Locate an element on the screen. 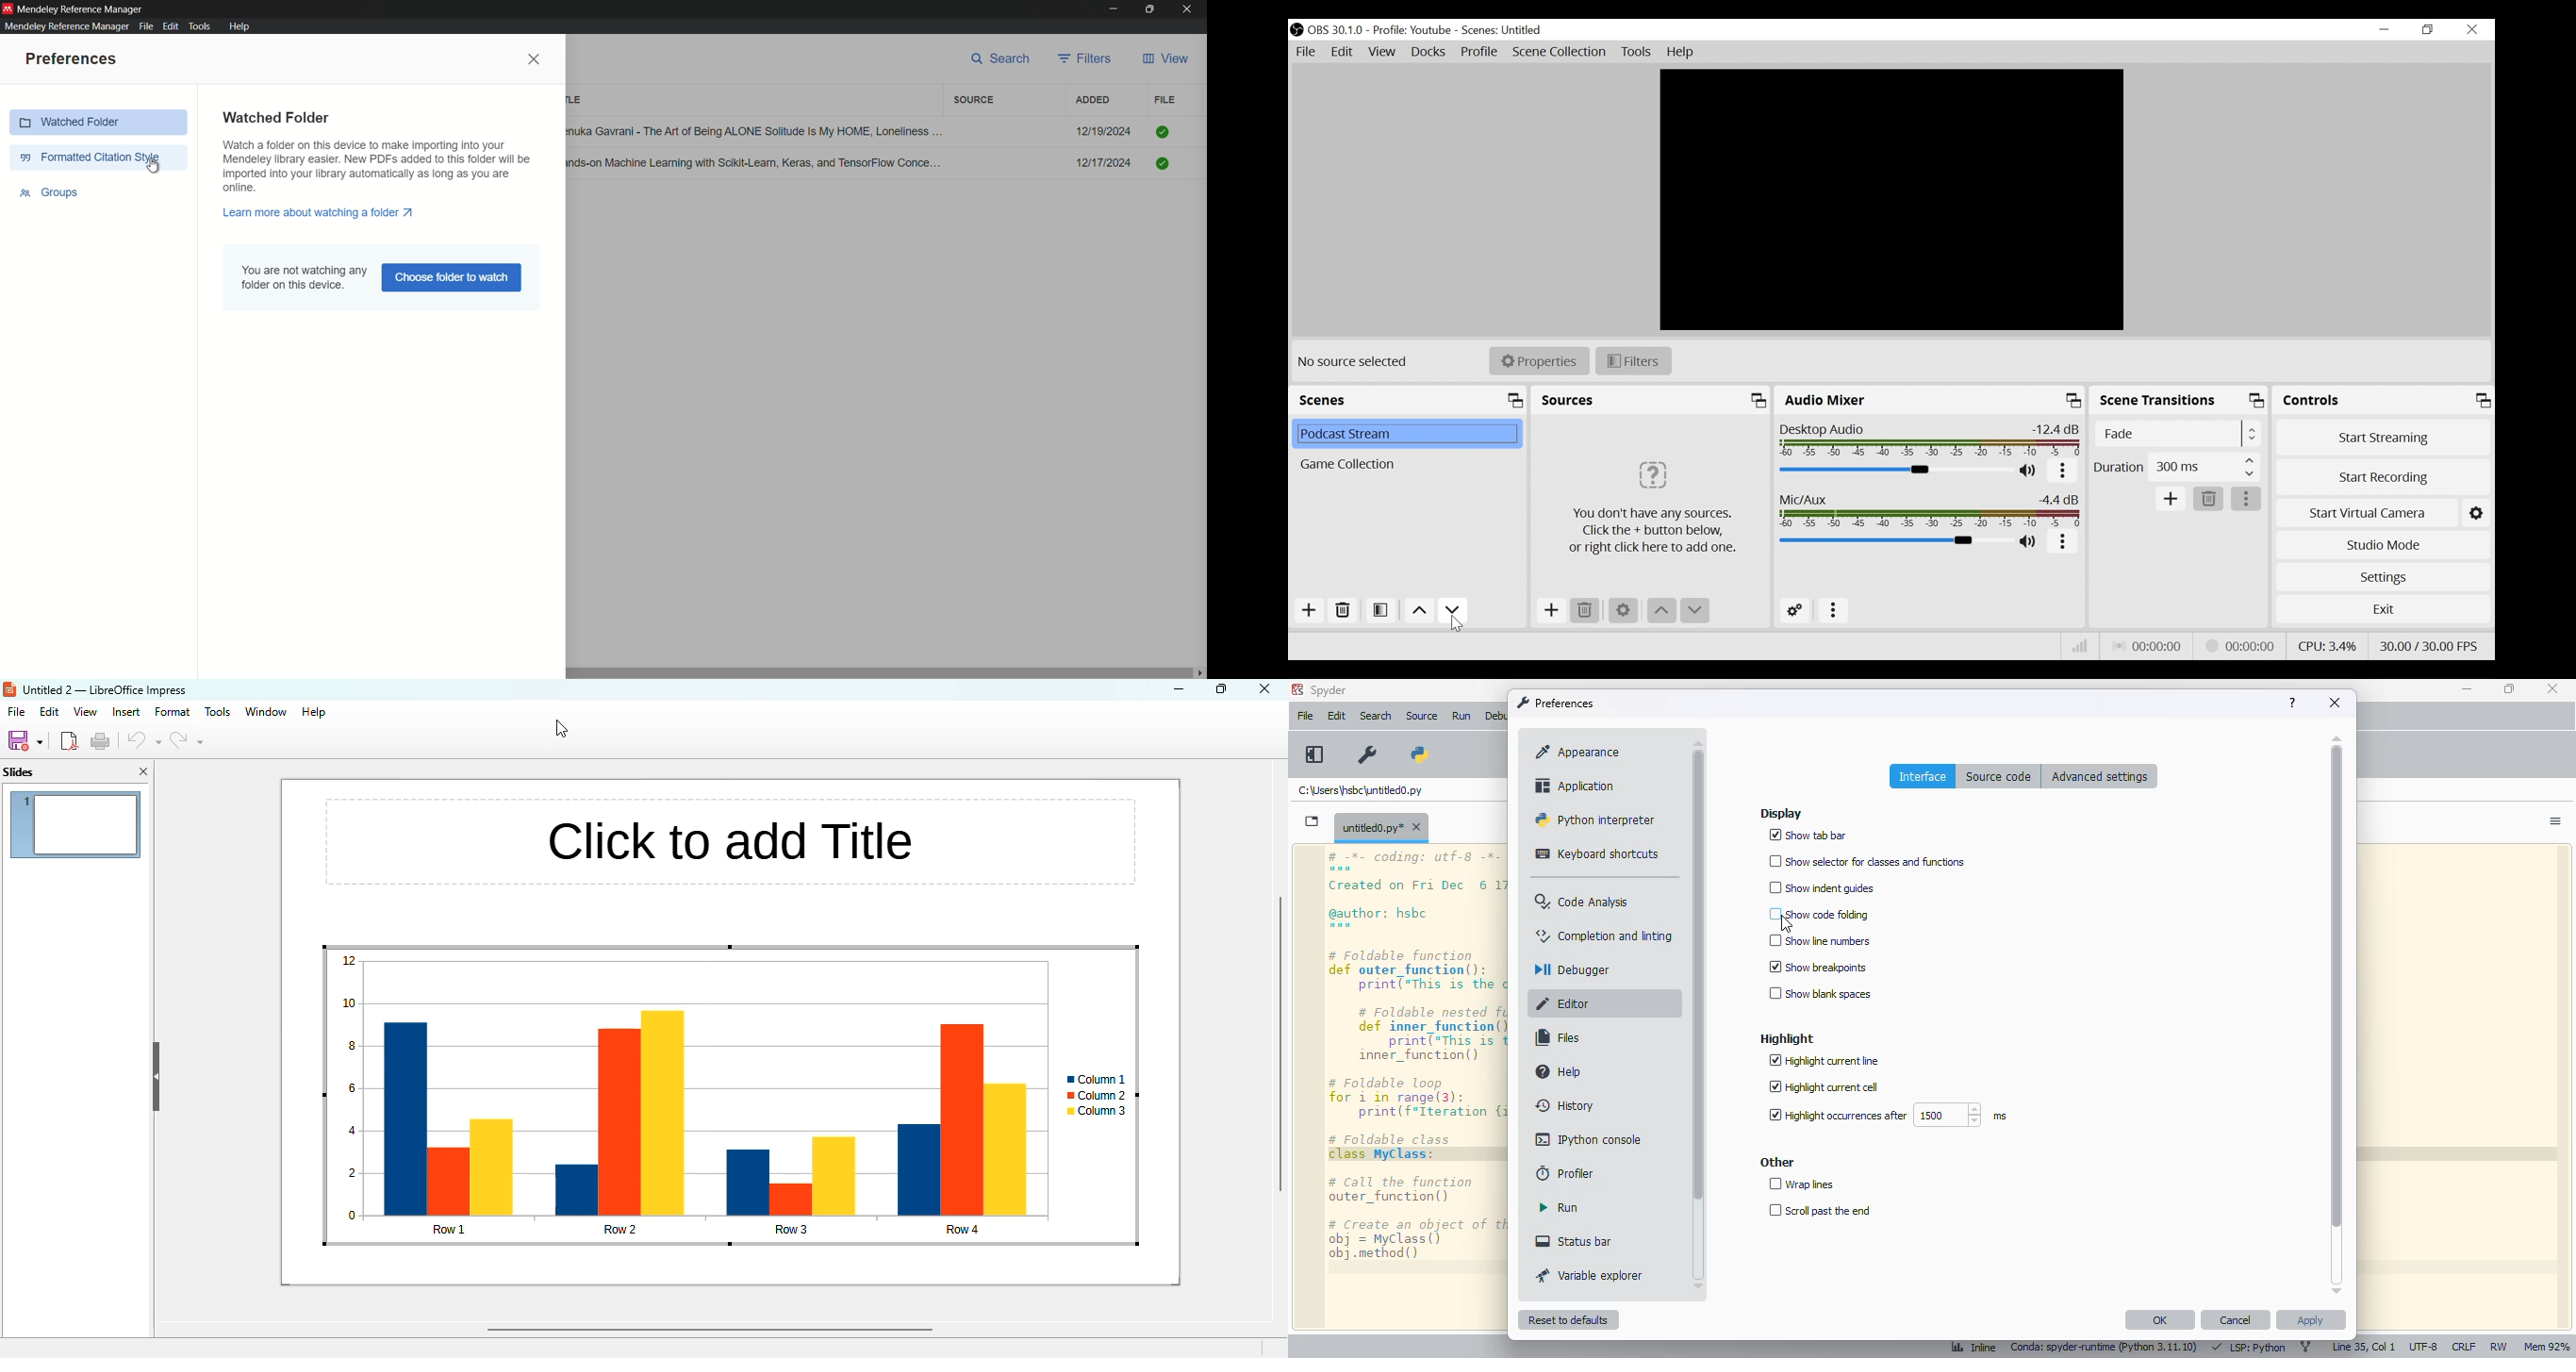 The width and height of the screenshot is (2576, 1372). show indent guides is located at coordinates (1824, 888).